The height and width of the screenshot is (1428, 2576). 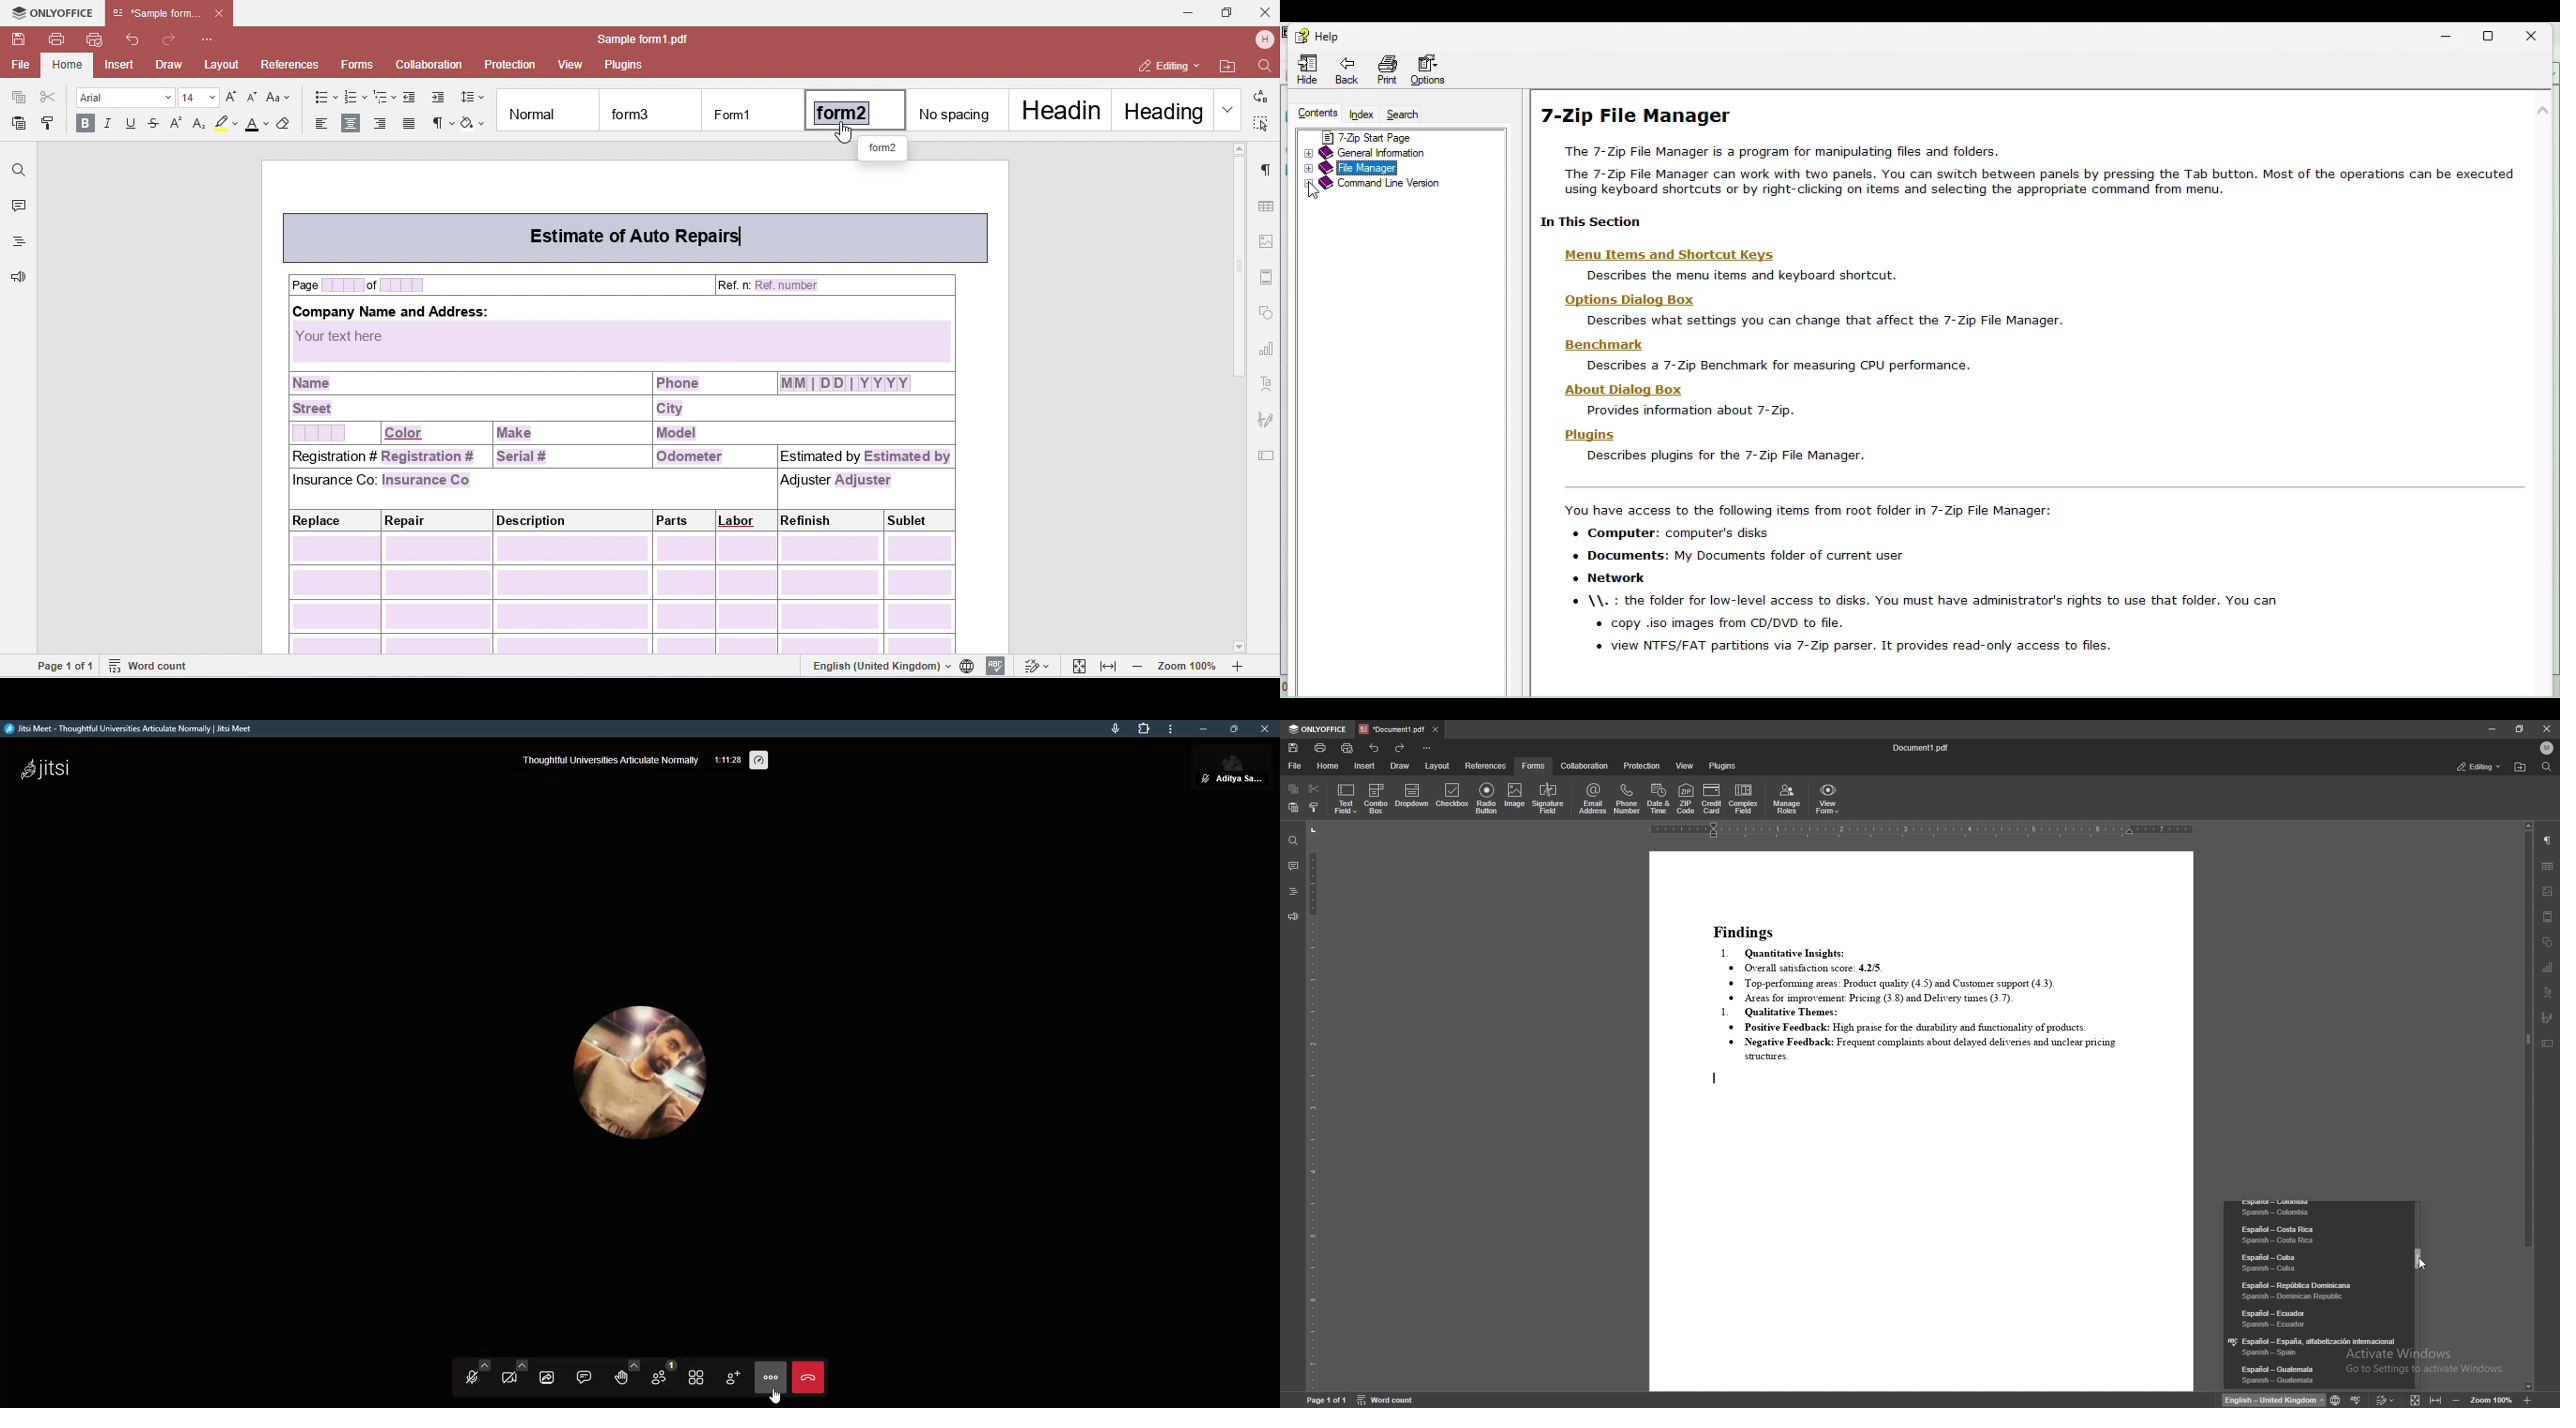 What do you see at coordinates (1780, 366) in the screenshot?
I see `describe 7 zip benchmark` at bounding box center [1780, 366].